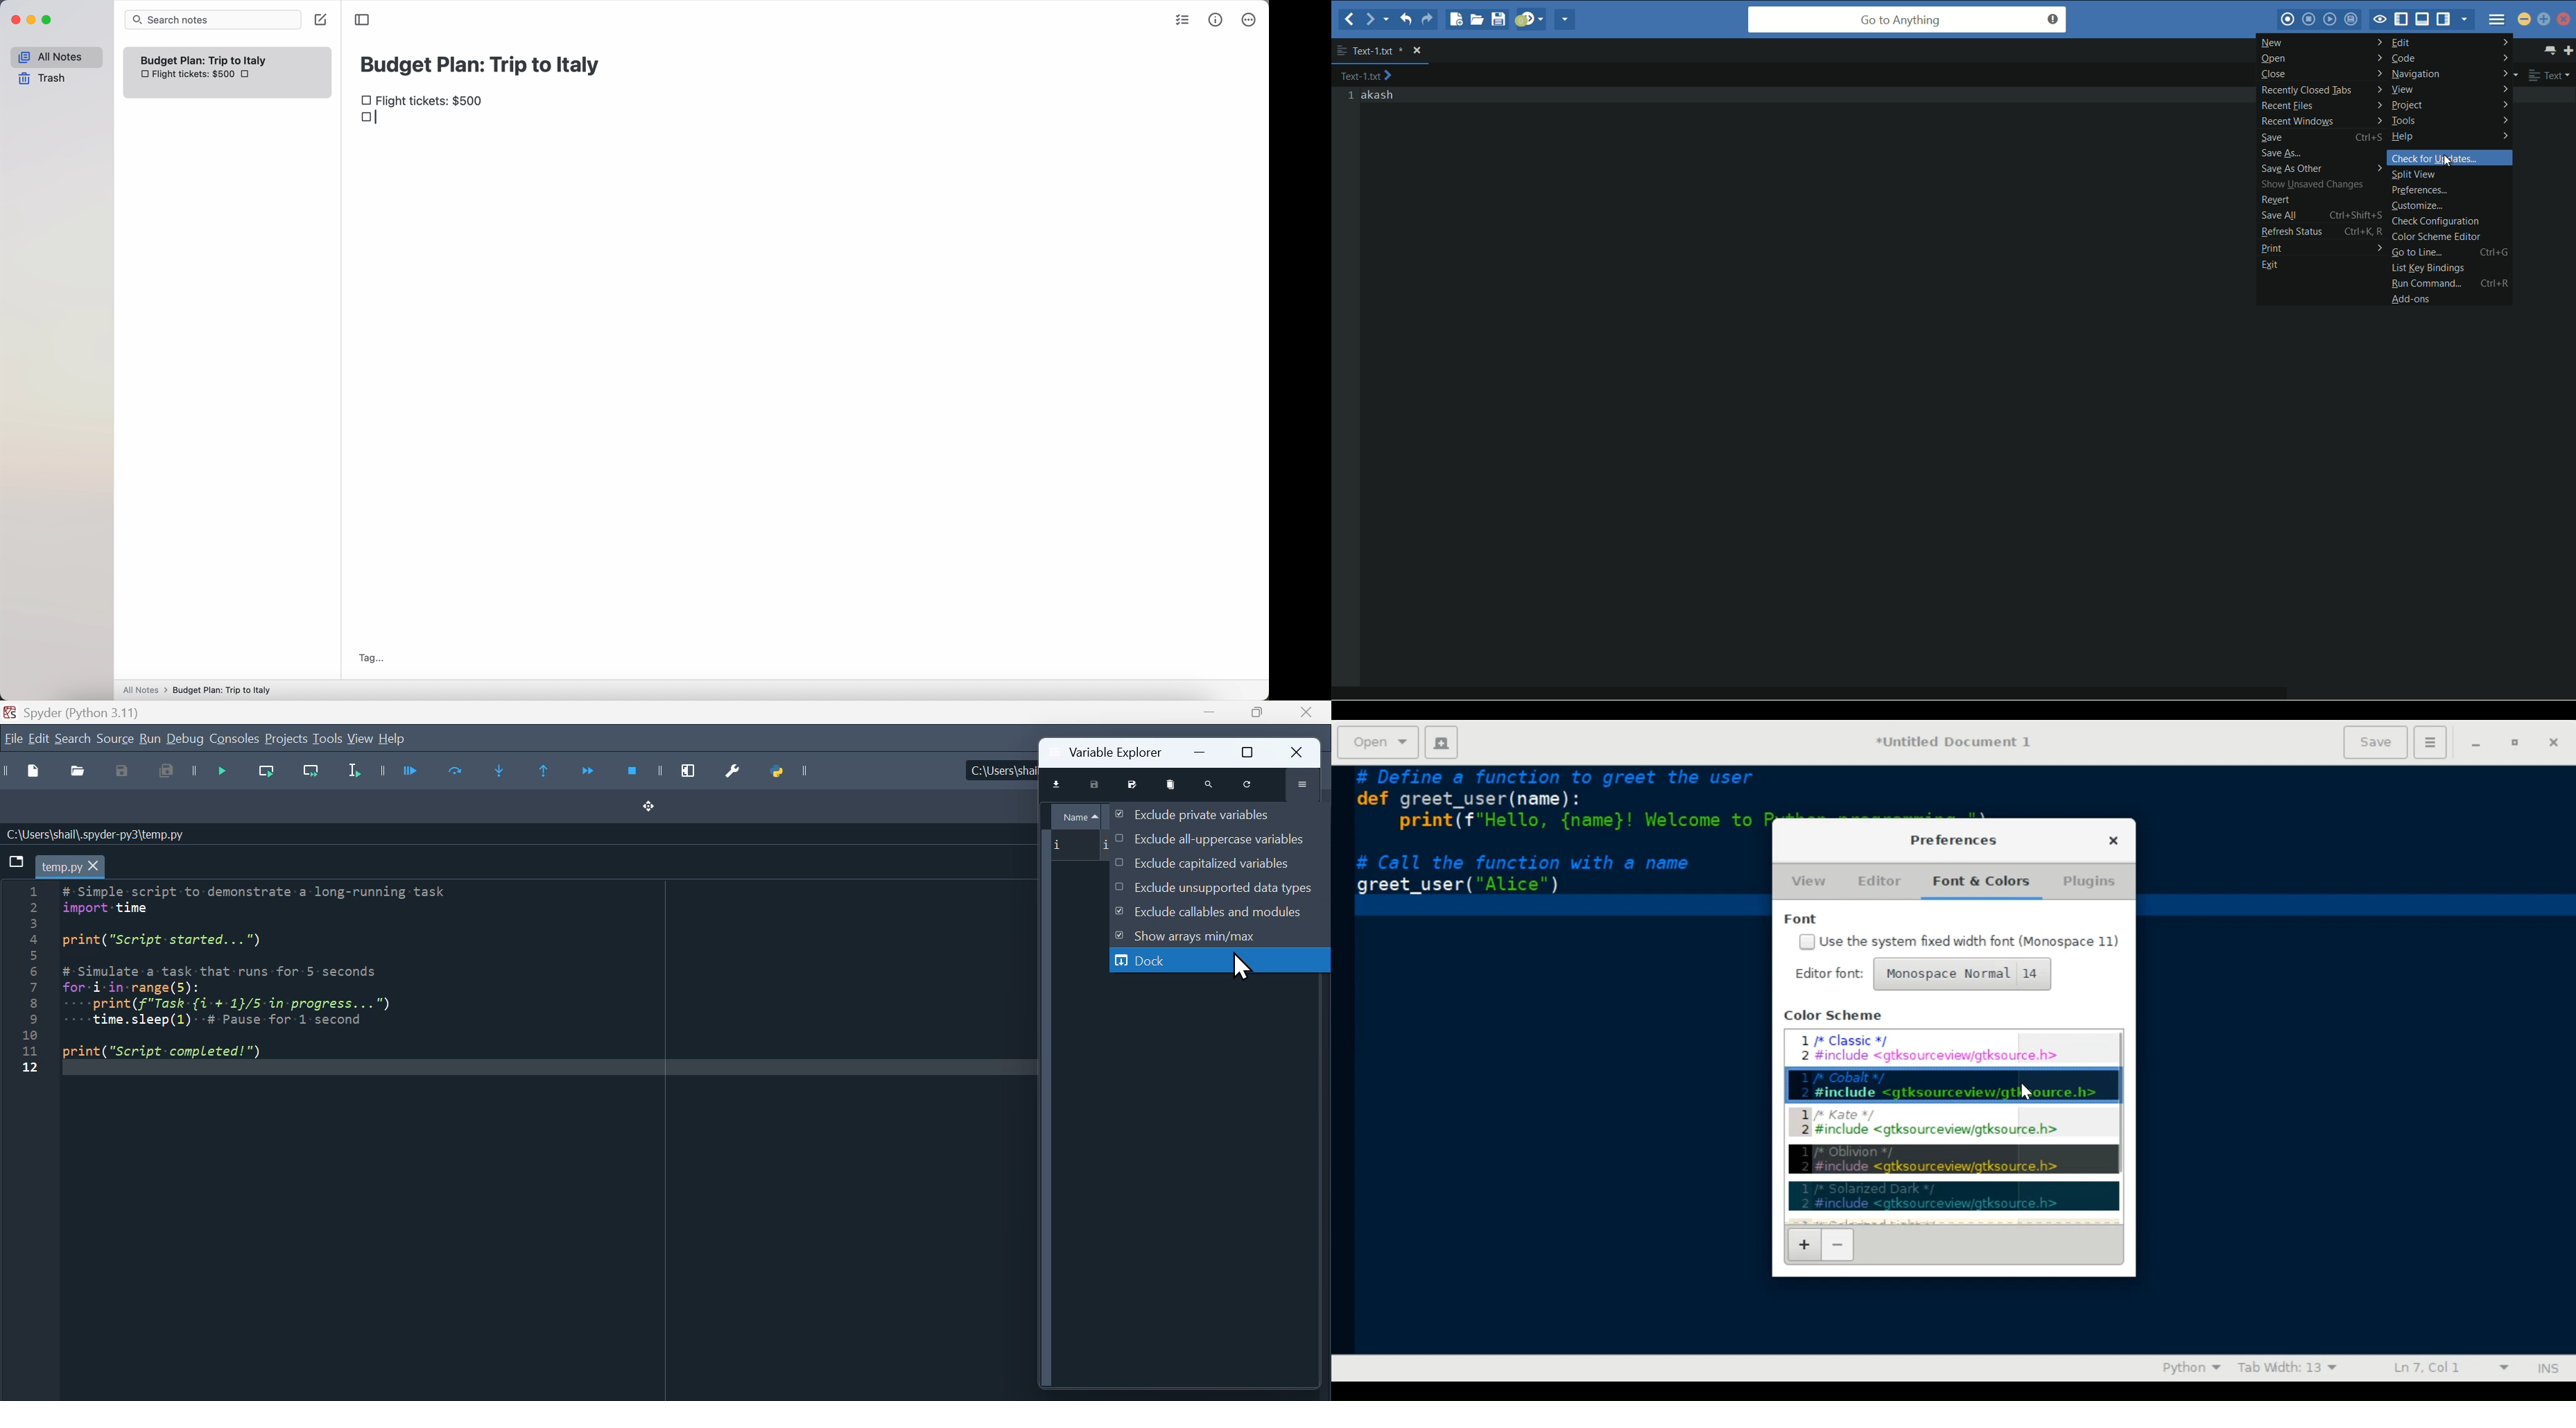  Describe the element at coordinates (1215, 887) in the screenshot. I see `Exclude unsupported data times` at that location.